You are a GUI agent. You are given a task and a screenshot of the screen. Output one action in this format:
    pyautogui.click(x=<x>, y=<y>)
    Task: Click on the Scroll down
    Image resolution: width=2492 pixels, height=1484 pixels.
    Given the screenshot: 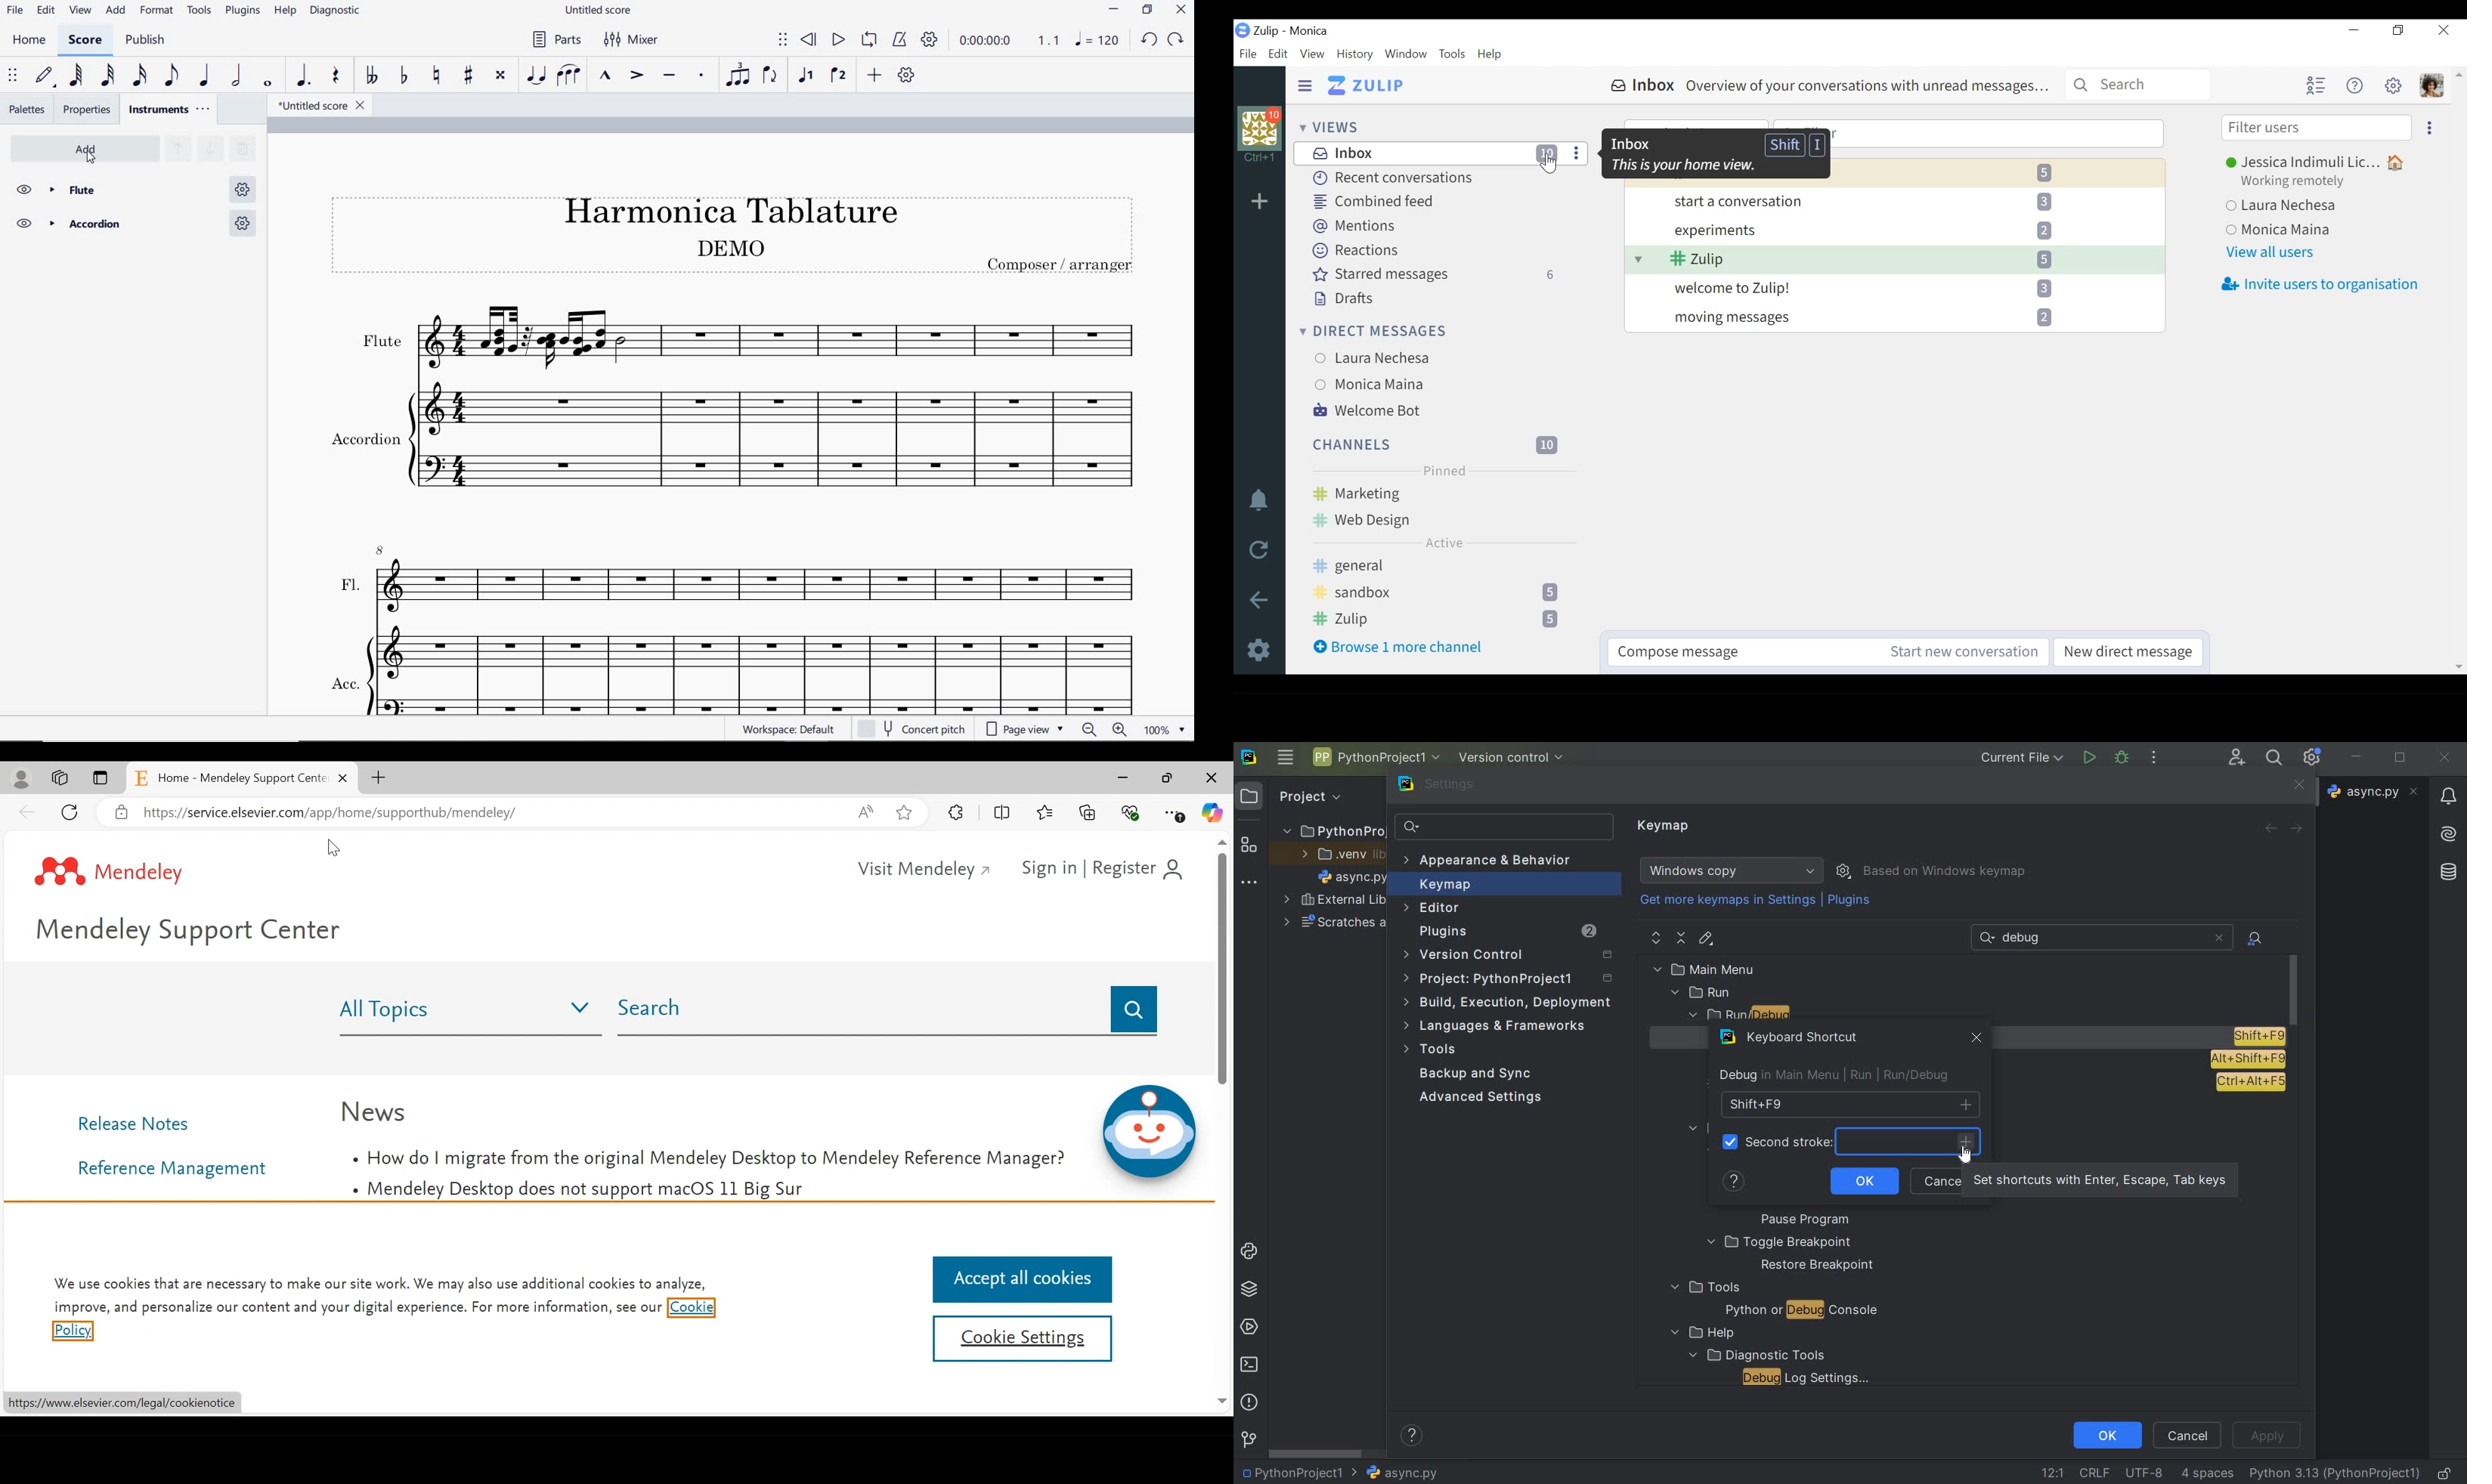 What is the action you would take?
    pyautogui.click(x=1223, y=1400)
    